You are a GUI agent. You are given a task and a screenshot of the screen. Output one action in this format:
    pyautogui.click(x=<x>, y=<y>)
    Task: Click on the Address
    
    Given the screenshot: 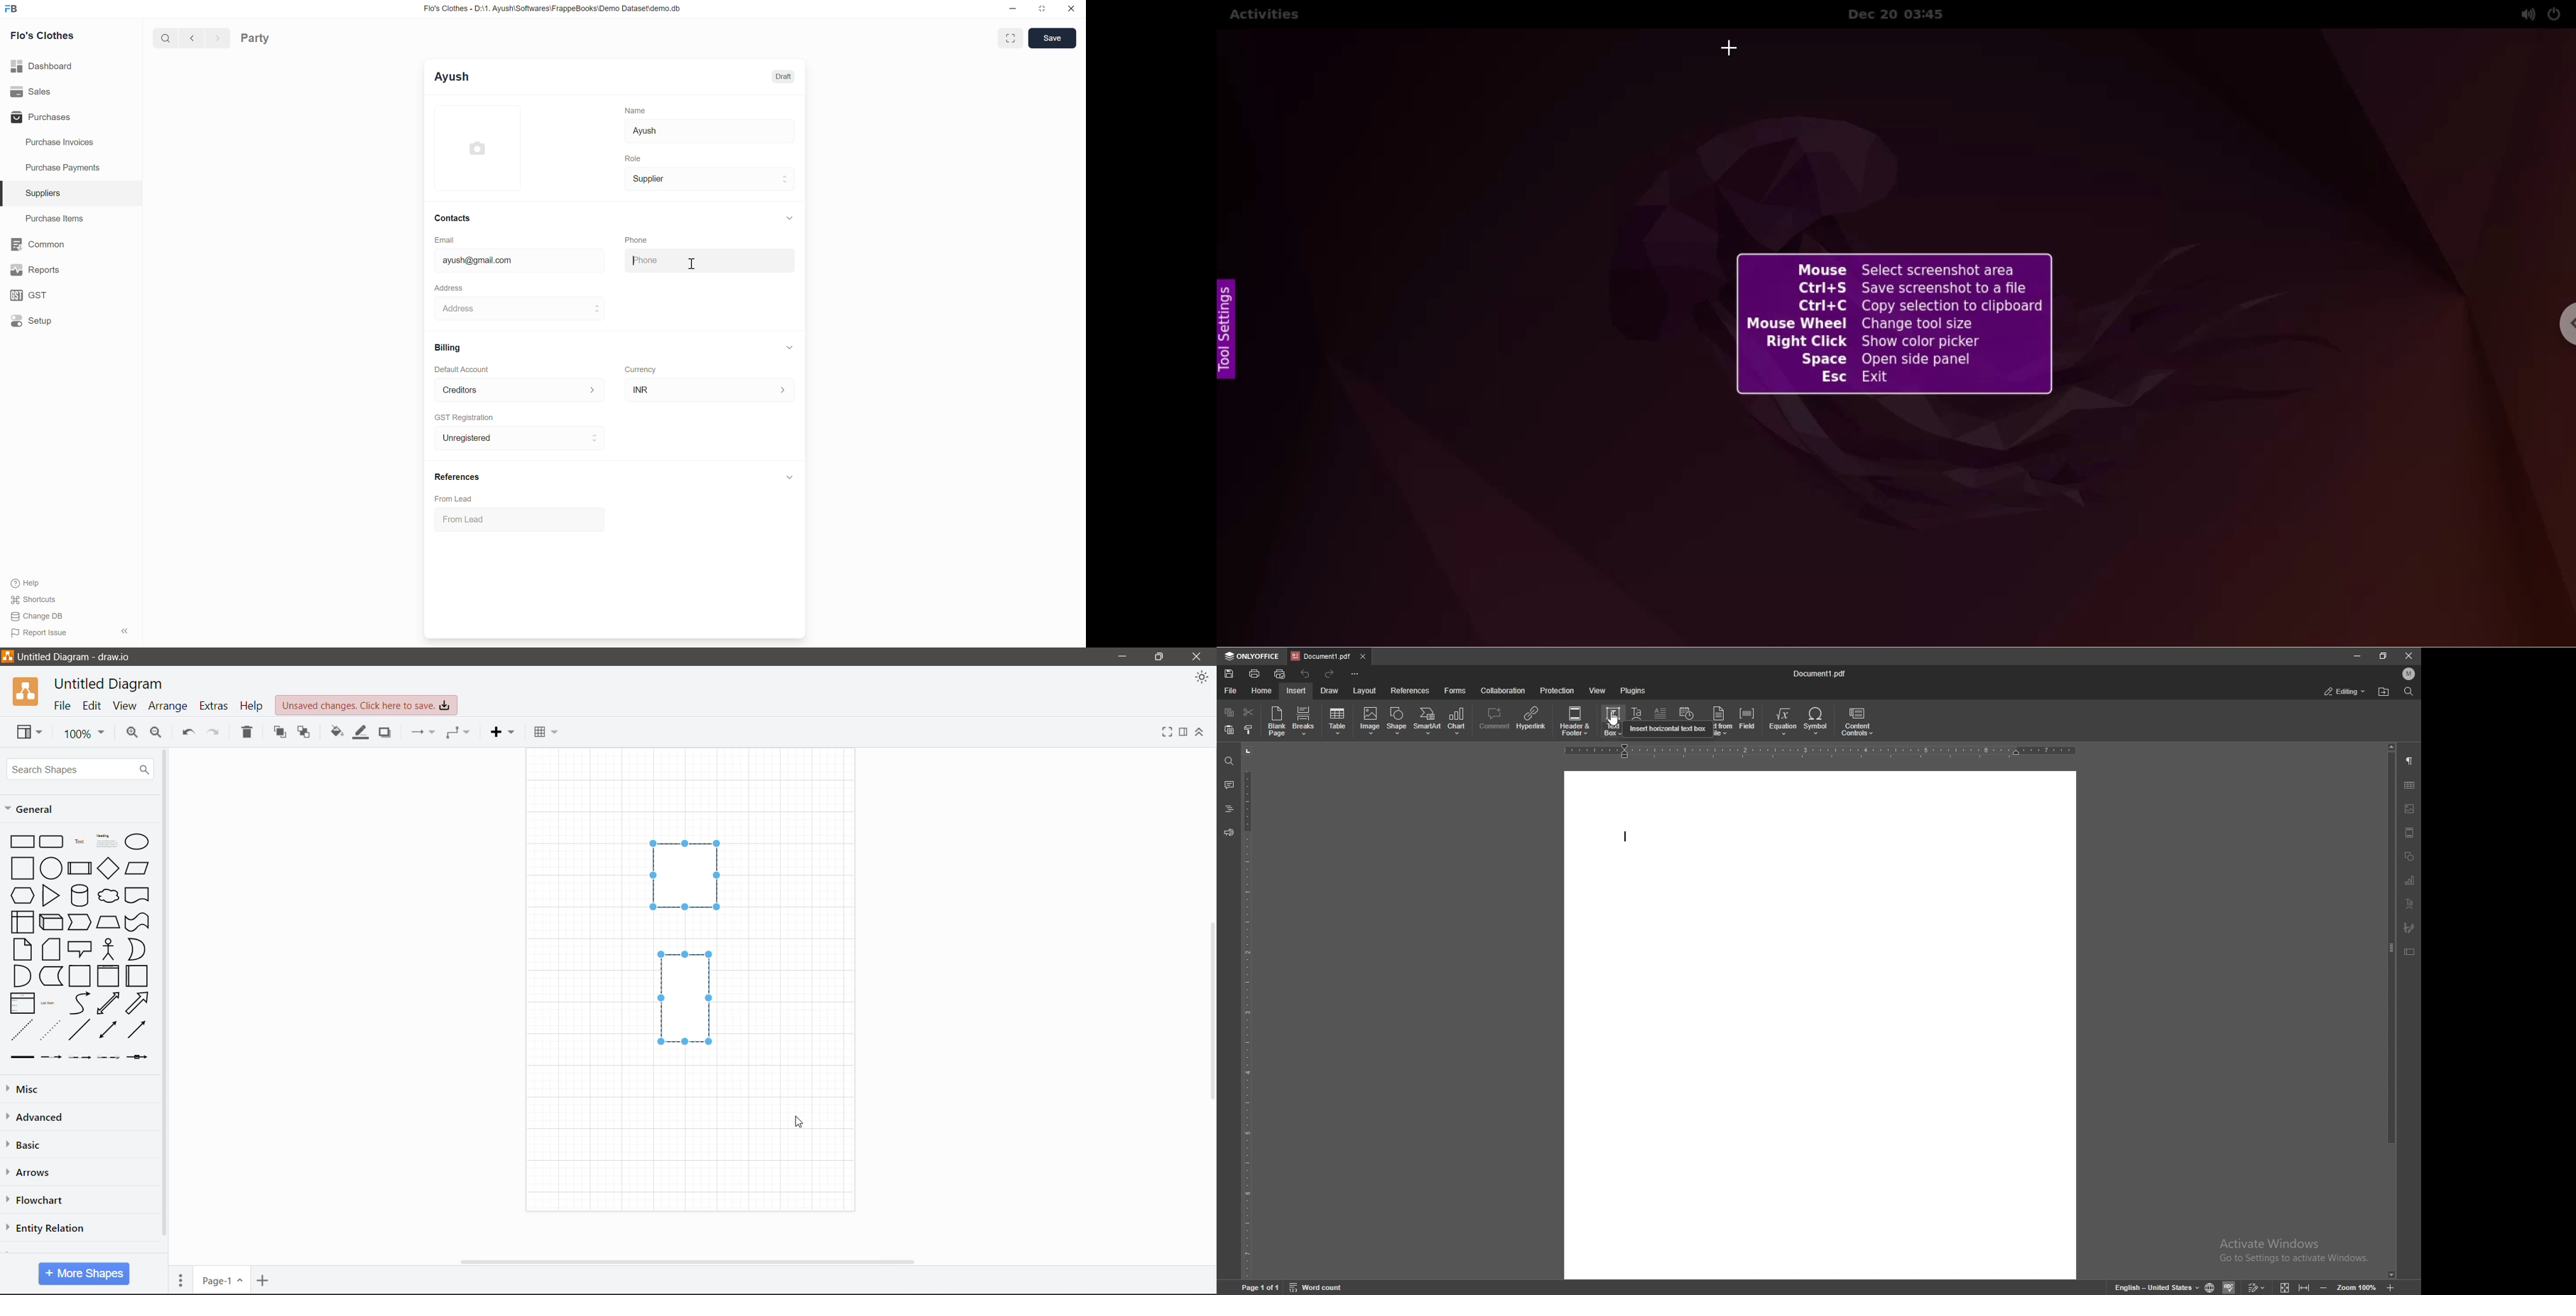 What is the action you would take?
    pyautogui.click(x=520, y=308)
    